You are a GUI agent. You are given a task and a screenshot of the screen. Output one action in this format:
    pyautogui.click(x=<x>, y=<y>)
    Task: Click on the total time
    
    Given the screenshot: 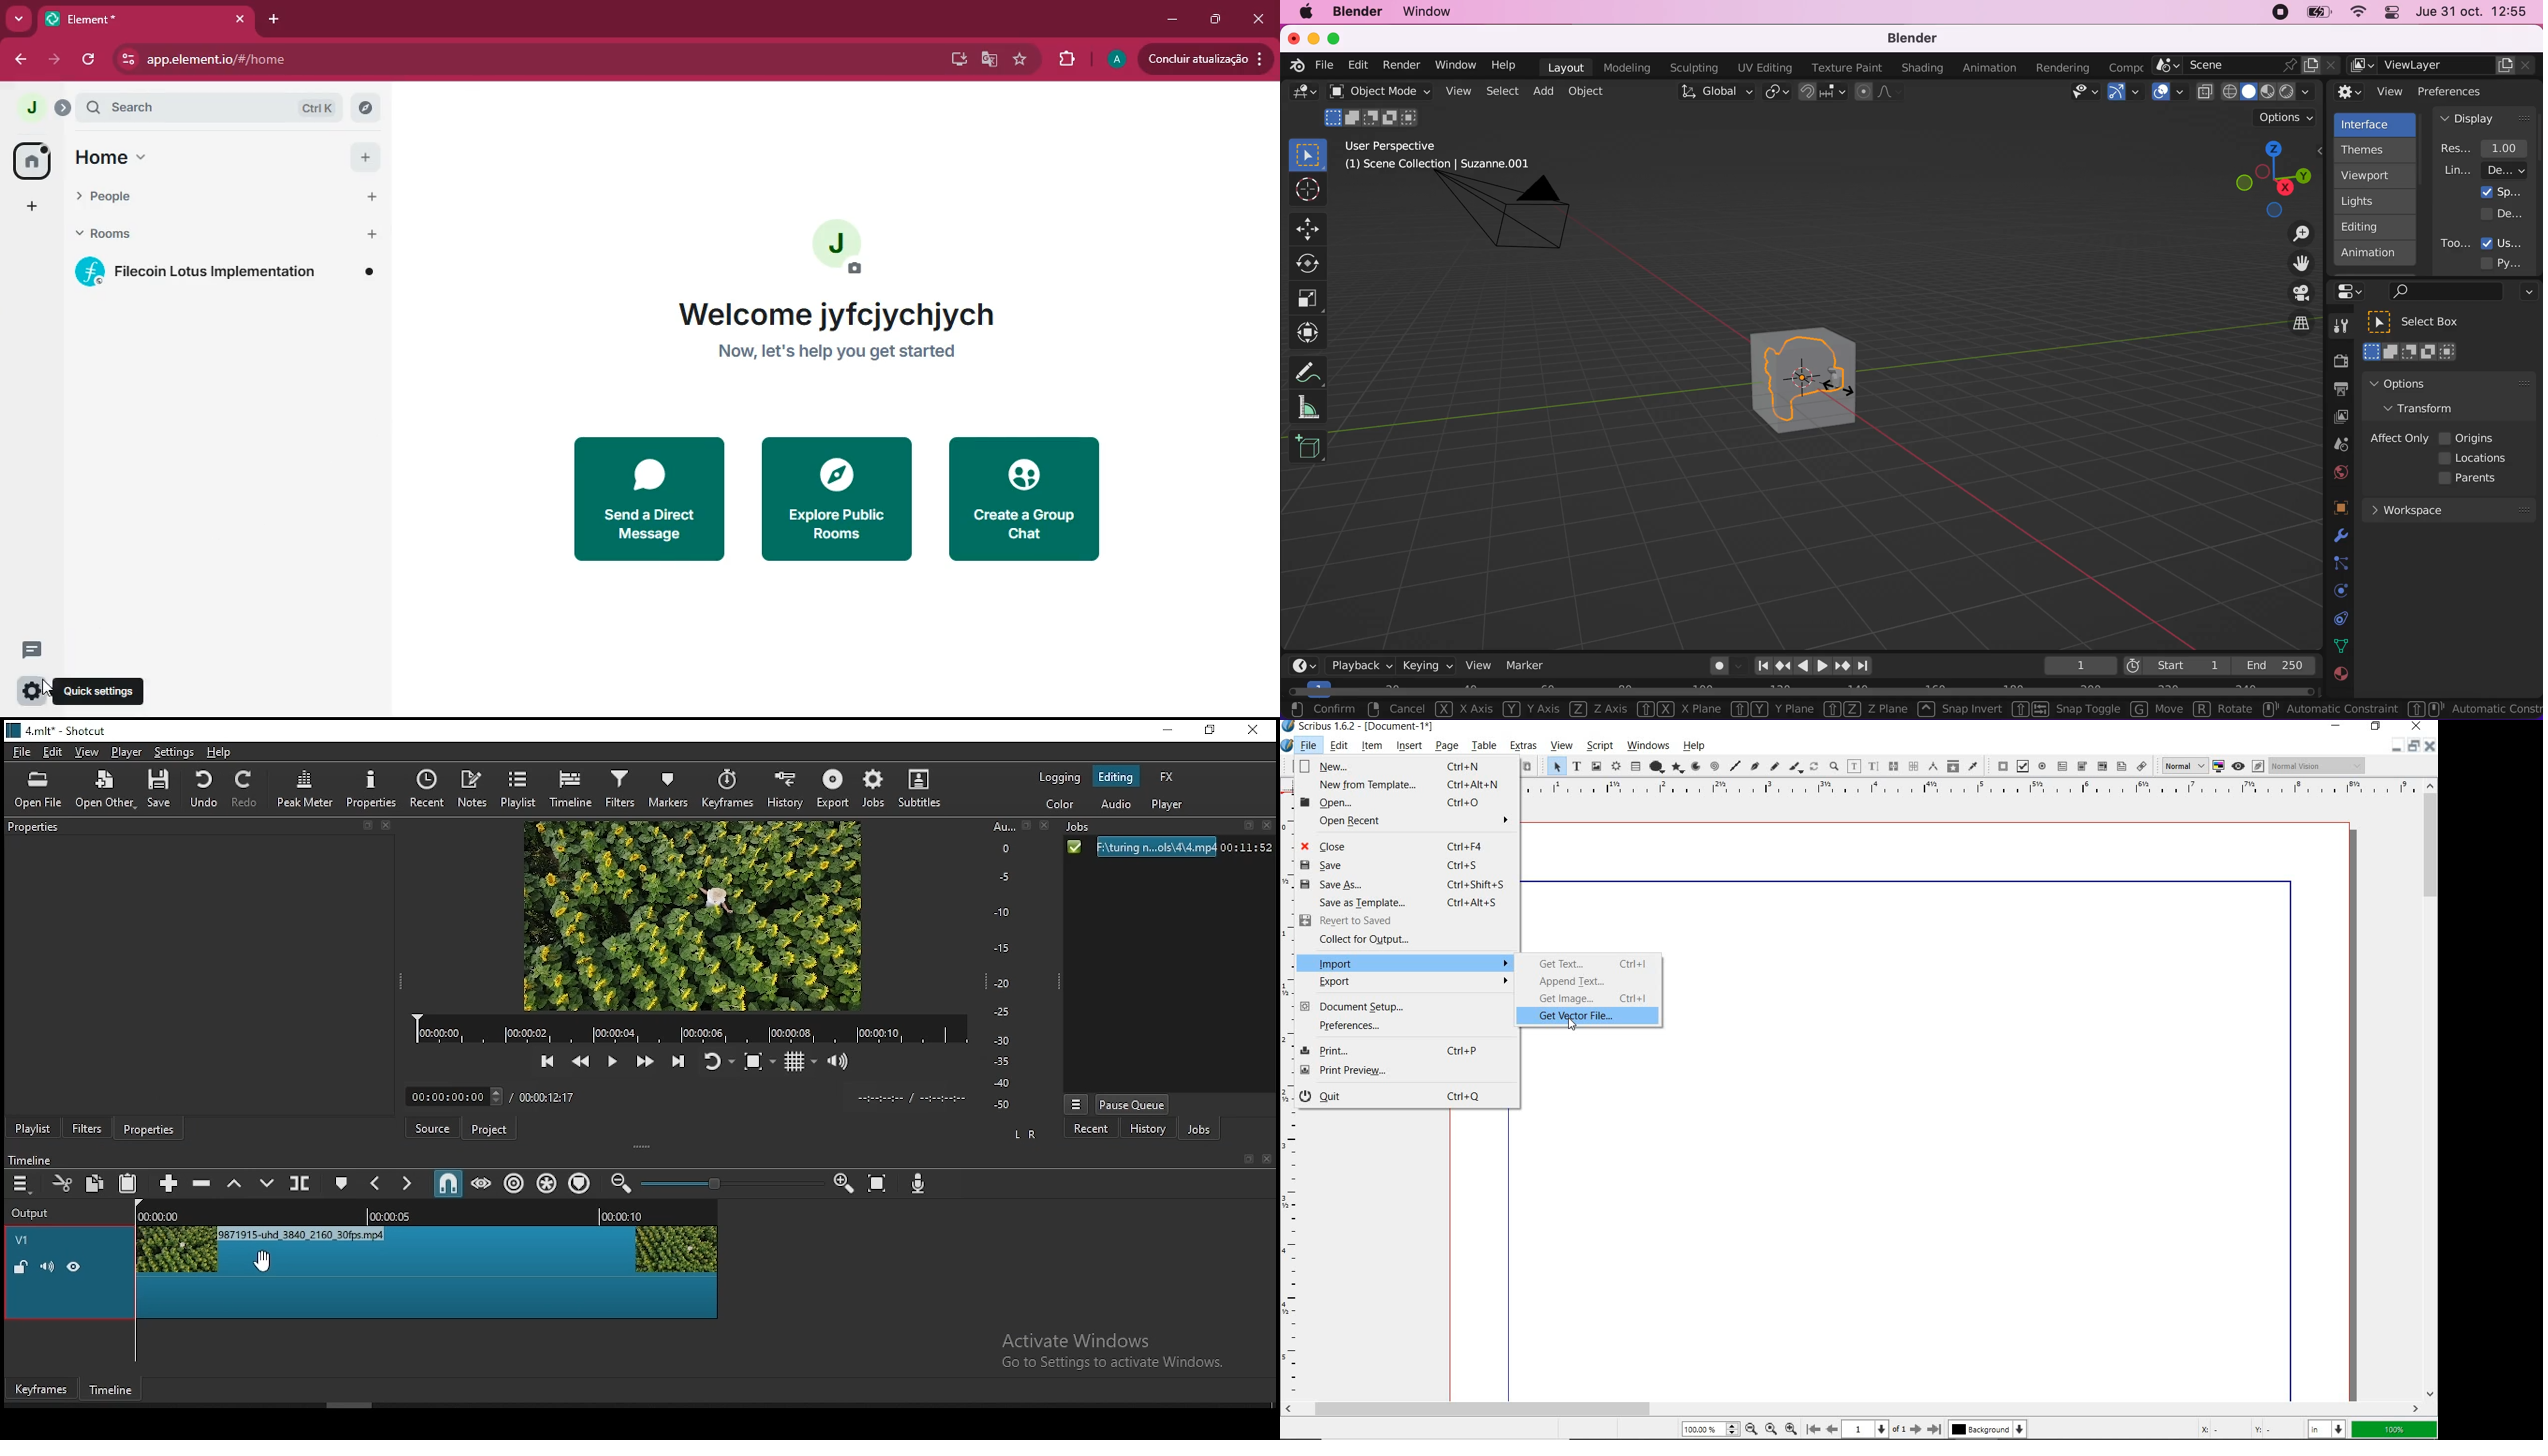 What is the action you would take?
    pyautogui.click(x=548, y=1097)
    